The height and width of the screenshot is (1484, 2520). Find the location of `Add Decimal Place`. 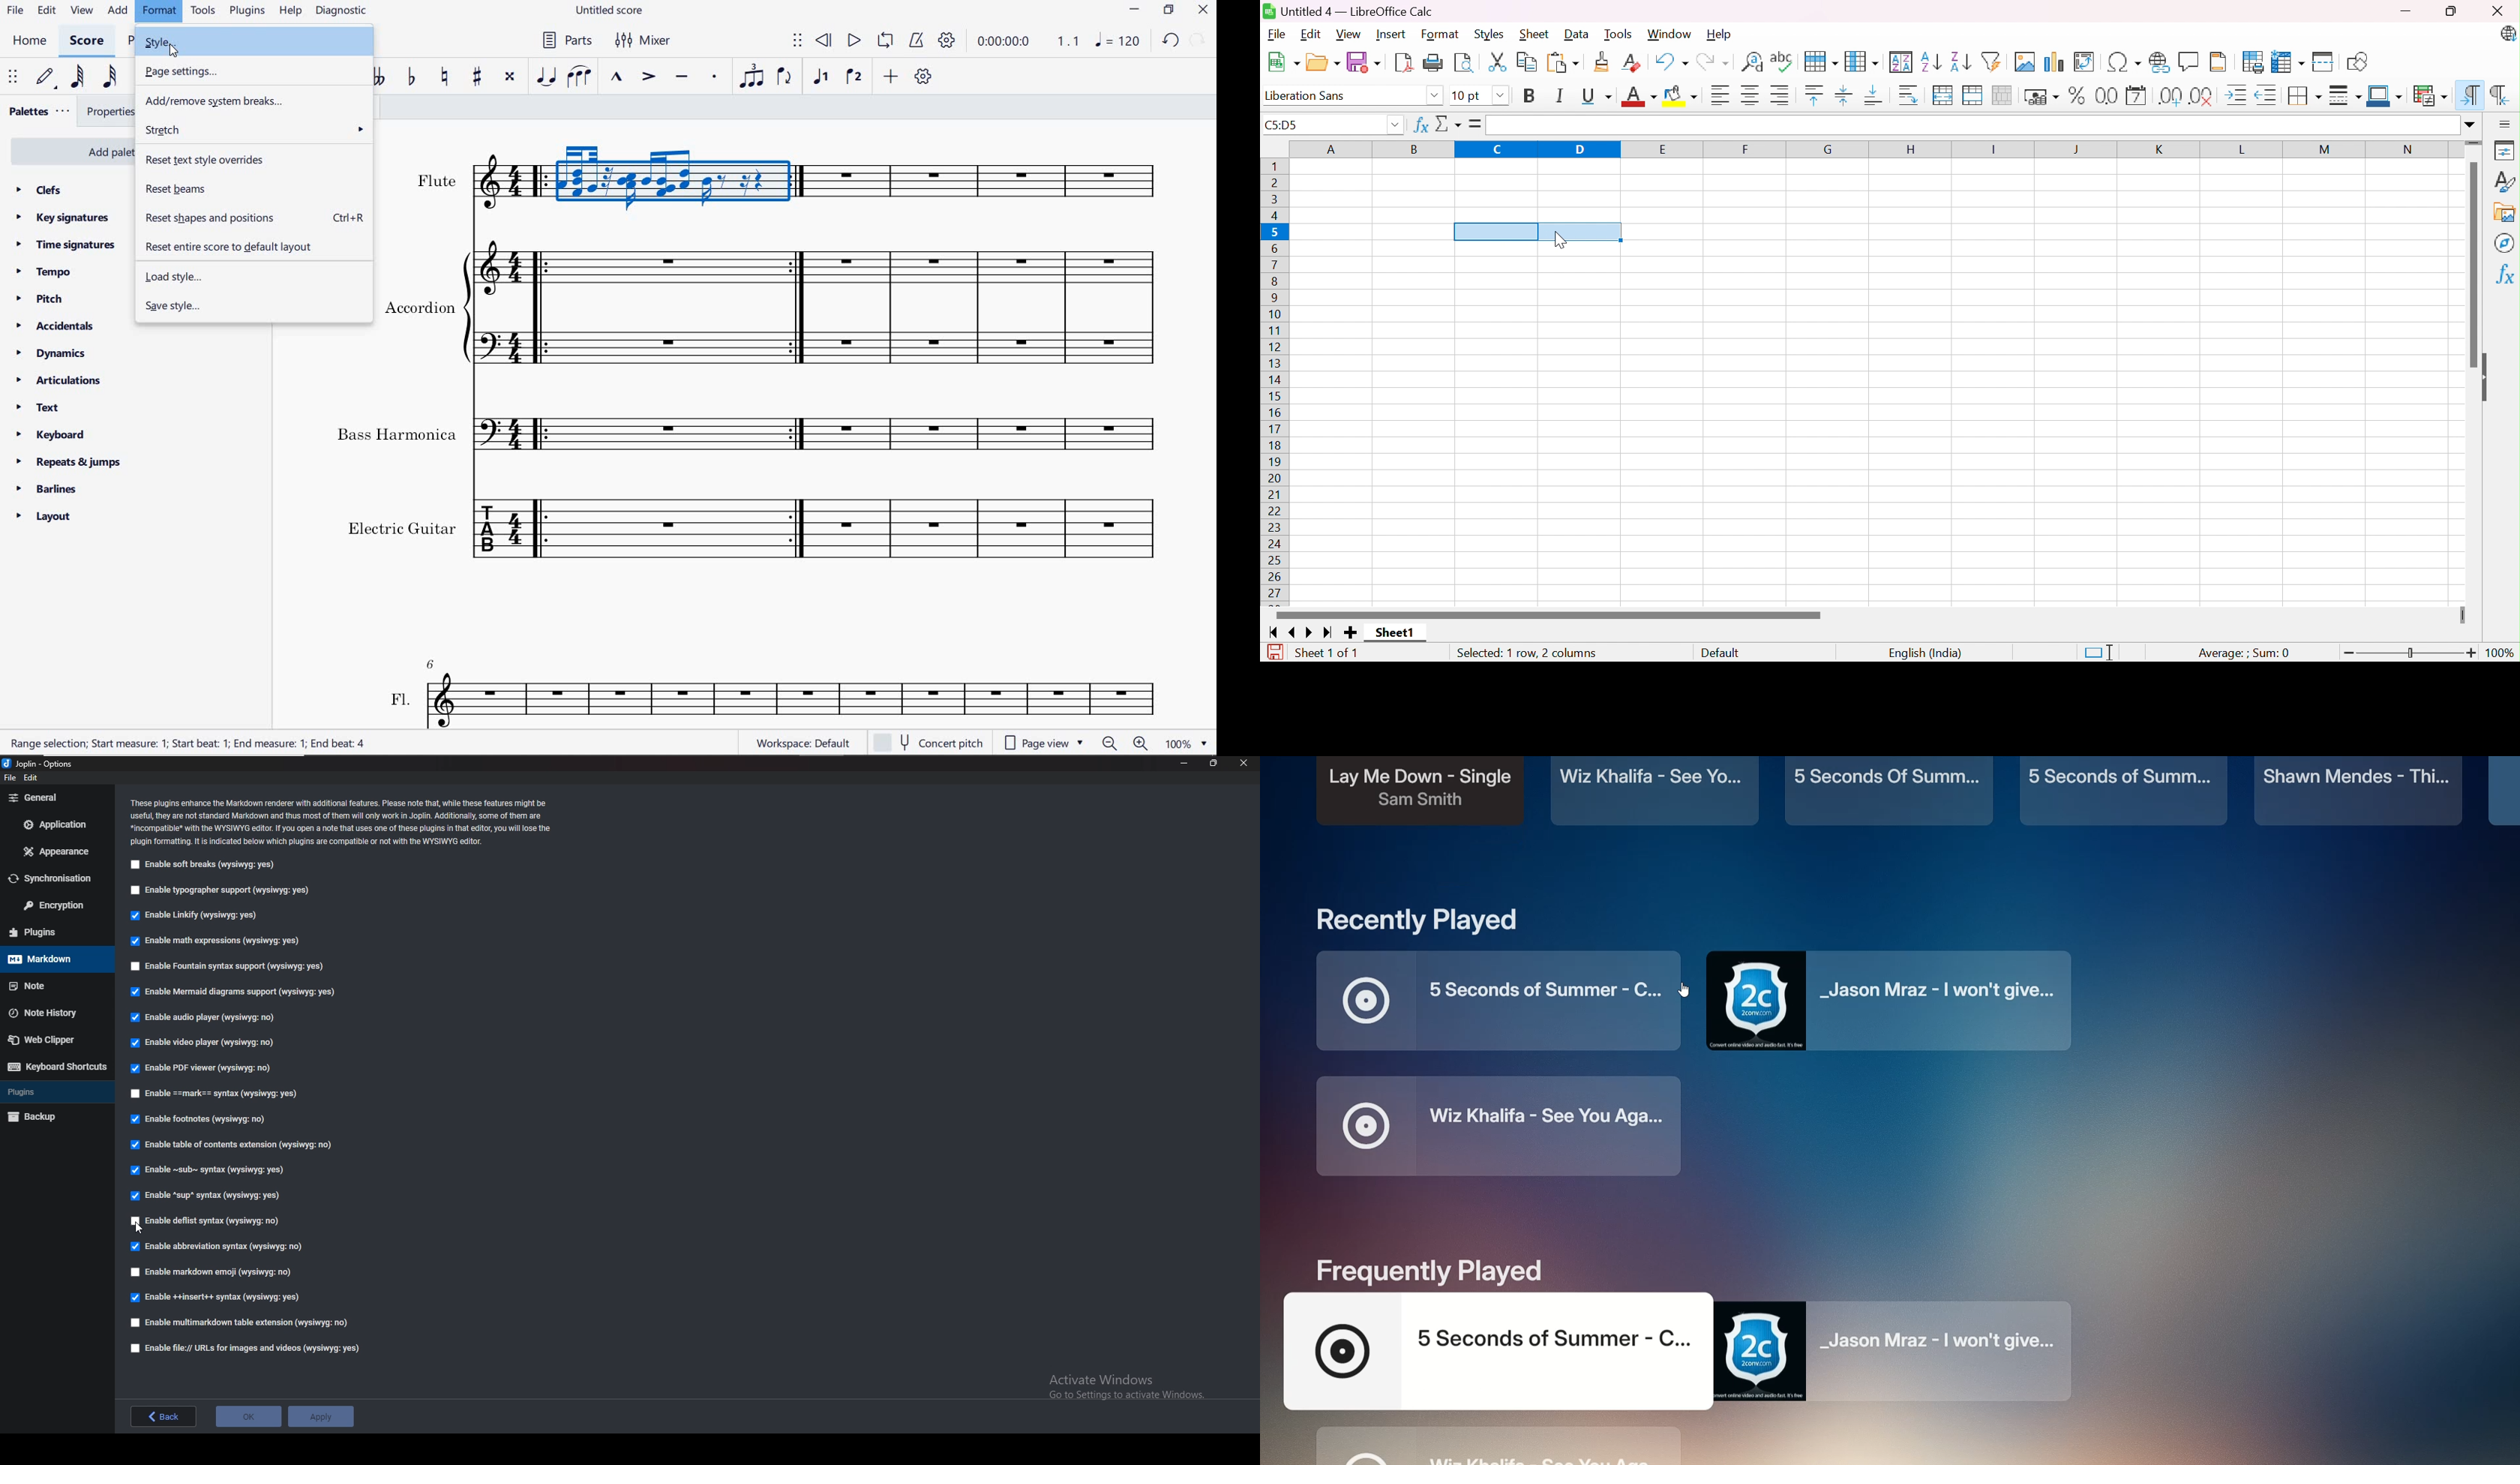

Add Decimal Place is located at coordinates (2169, 95).